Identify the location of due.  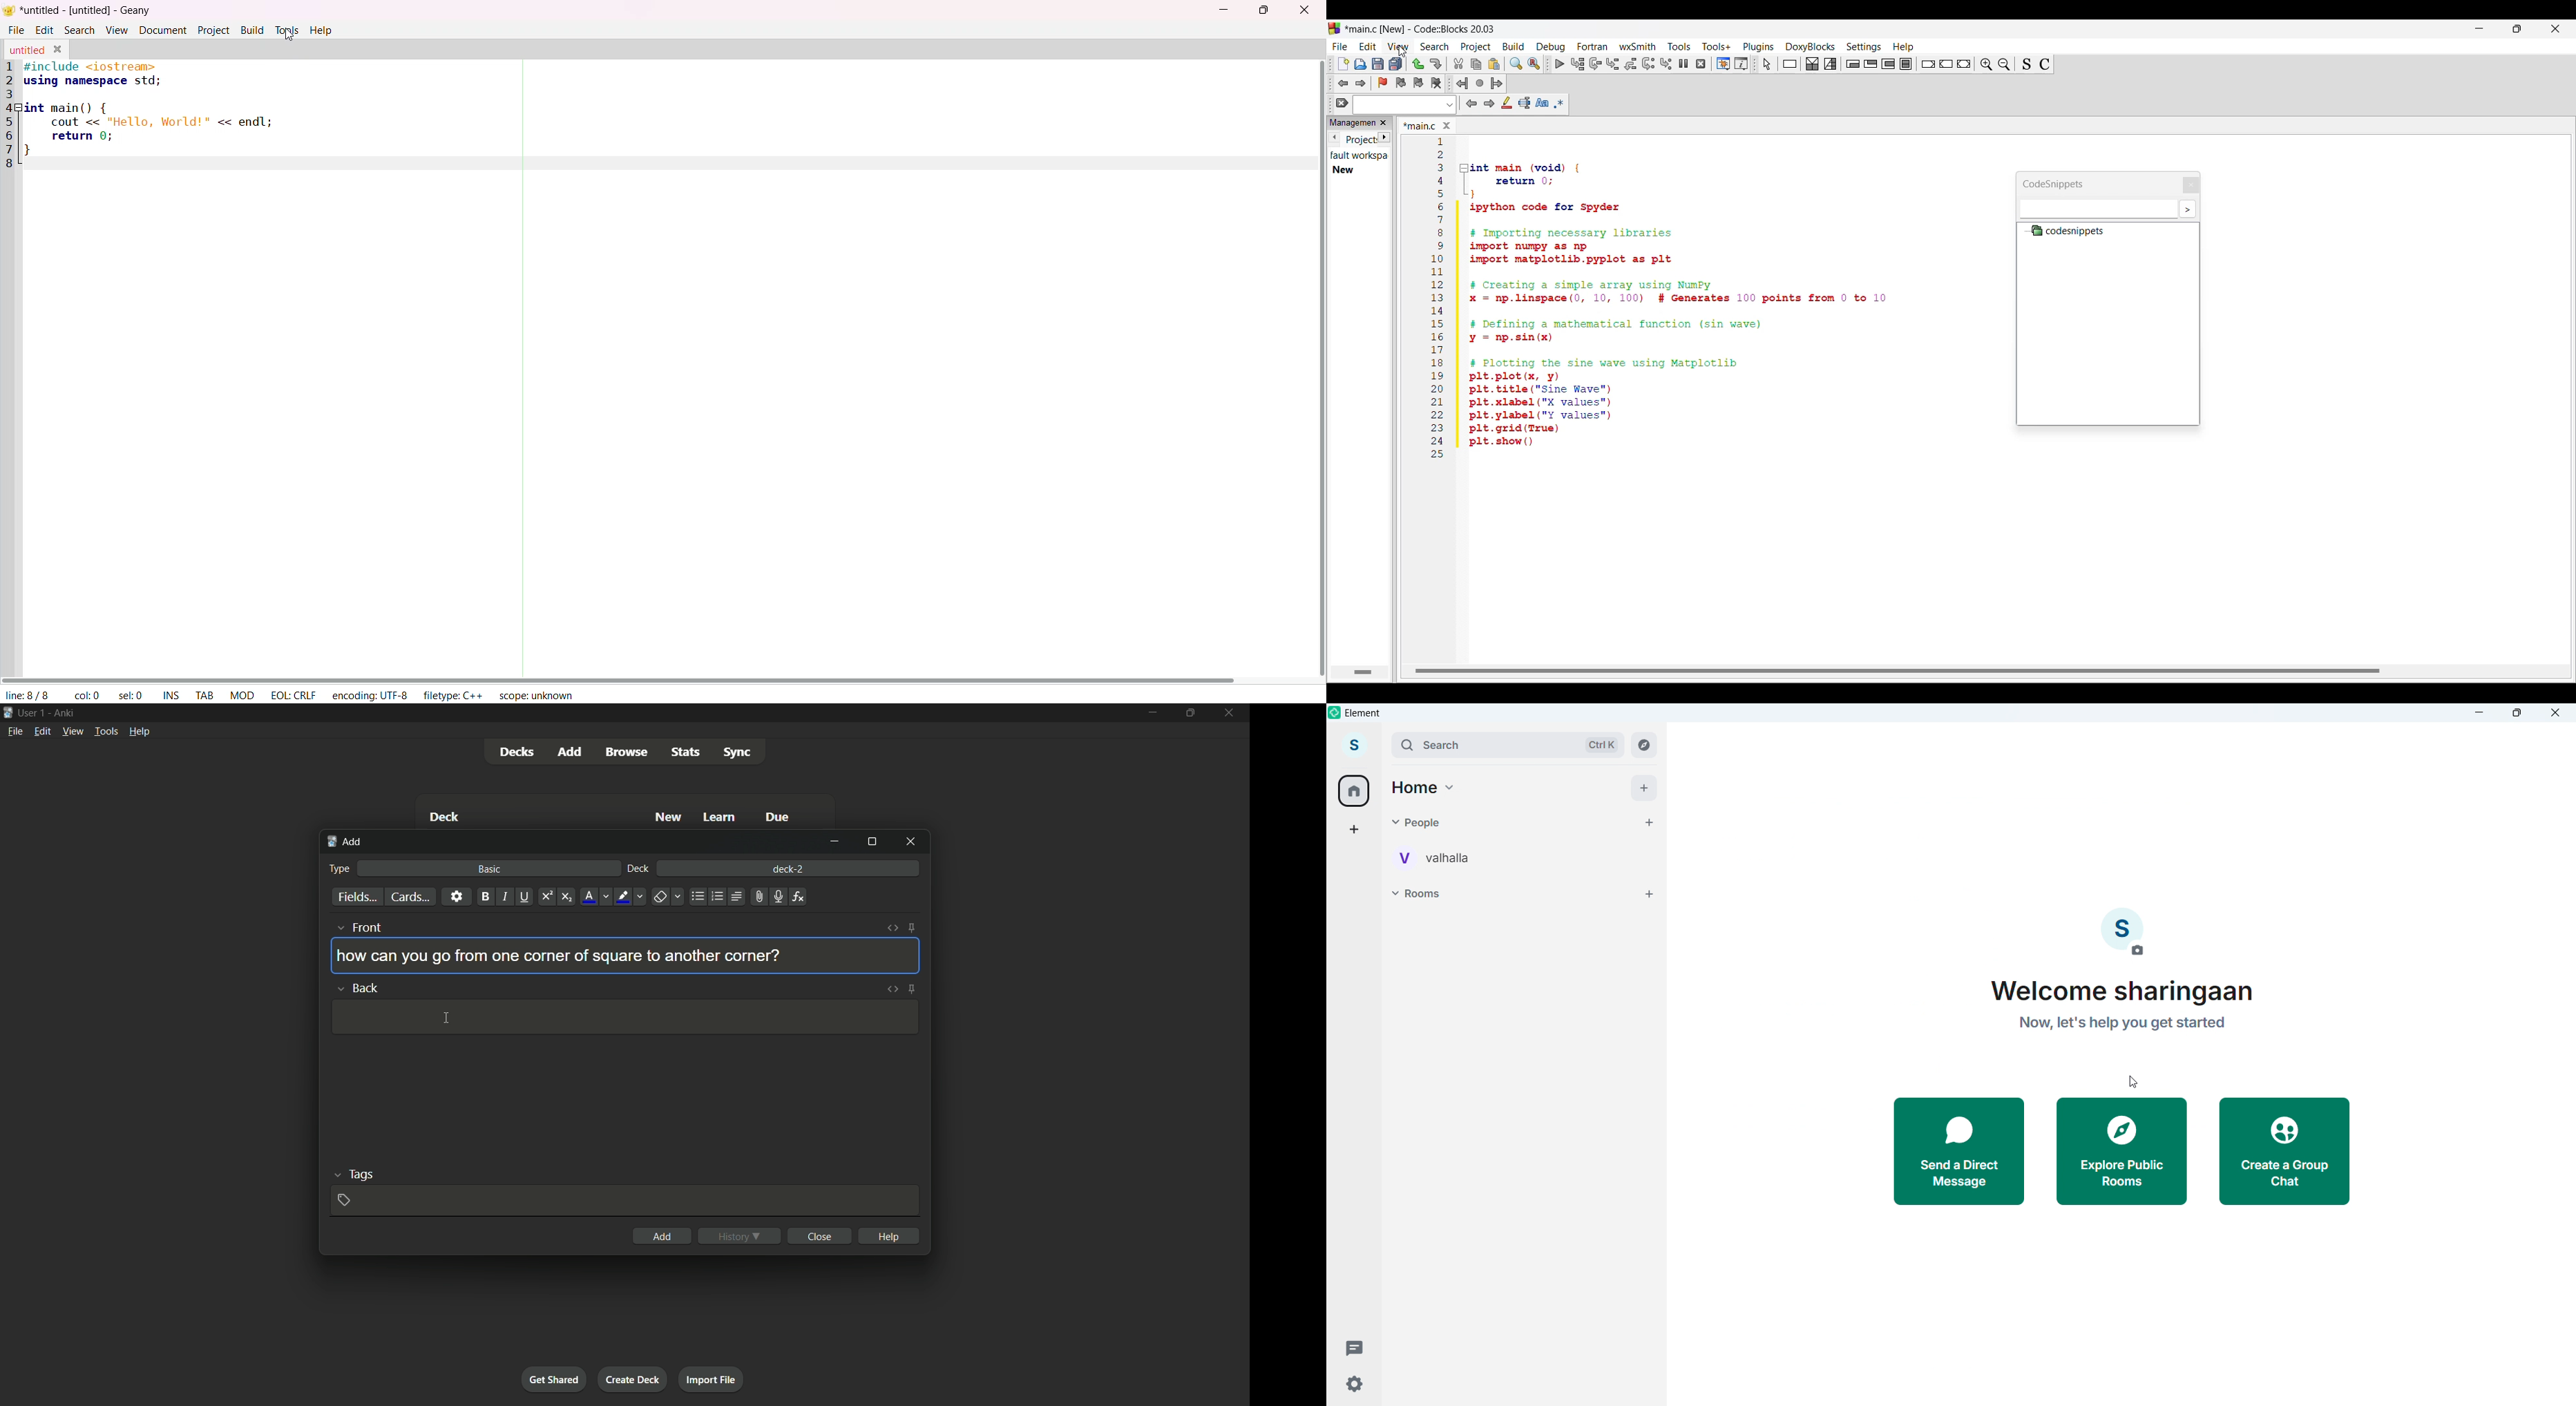
(776, 818).